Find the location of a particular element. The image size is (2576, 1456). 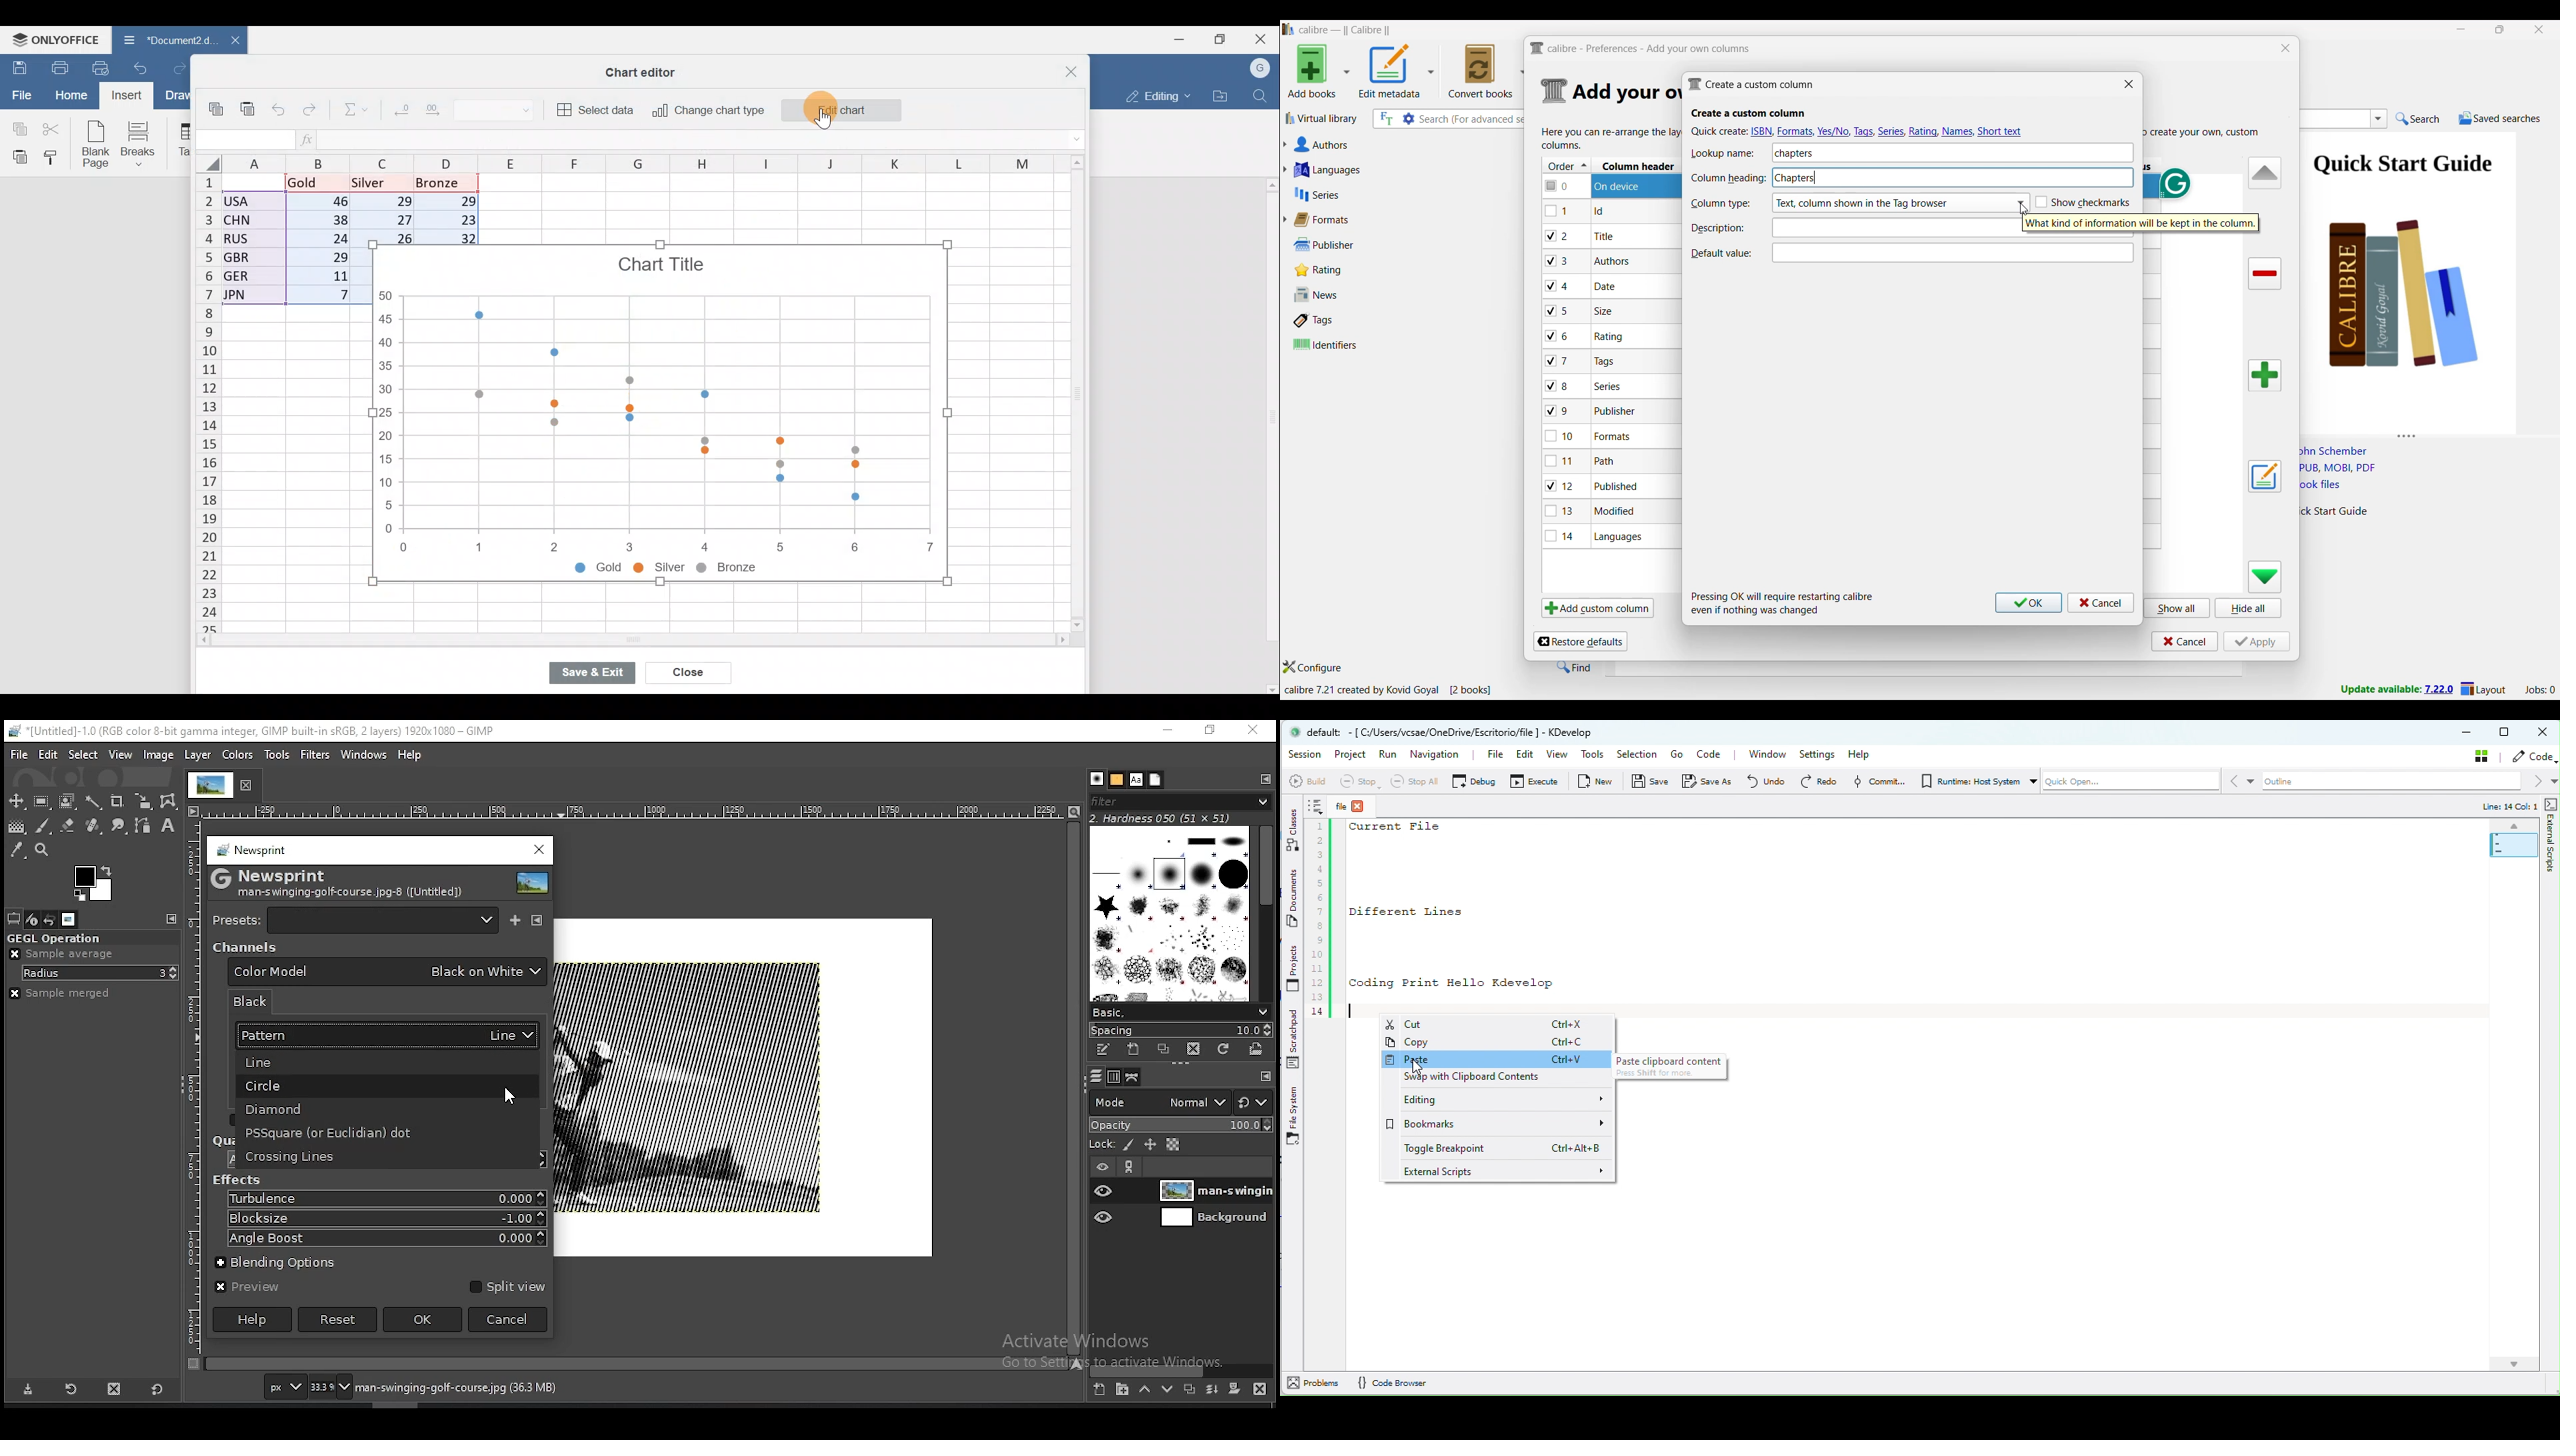

lock pixels is located at coordinates (1126, 1145).